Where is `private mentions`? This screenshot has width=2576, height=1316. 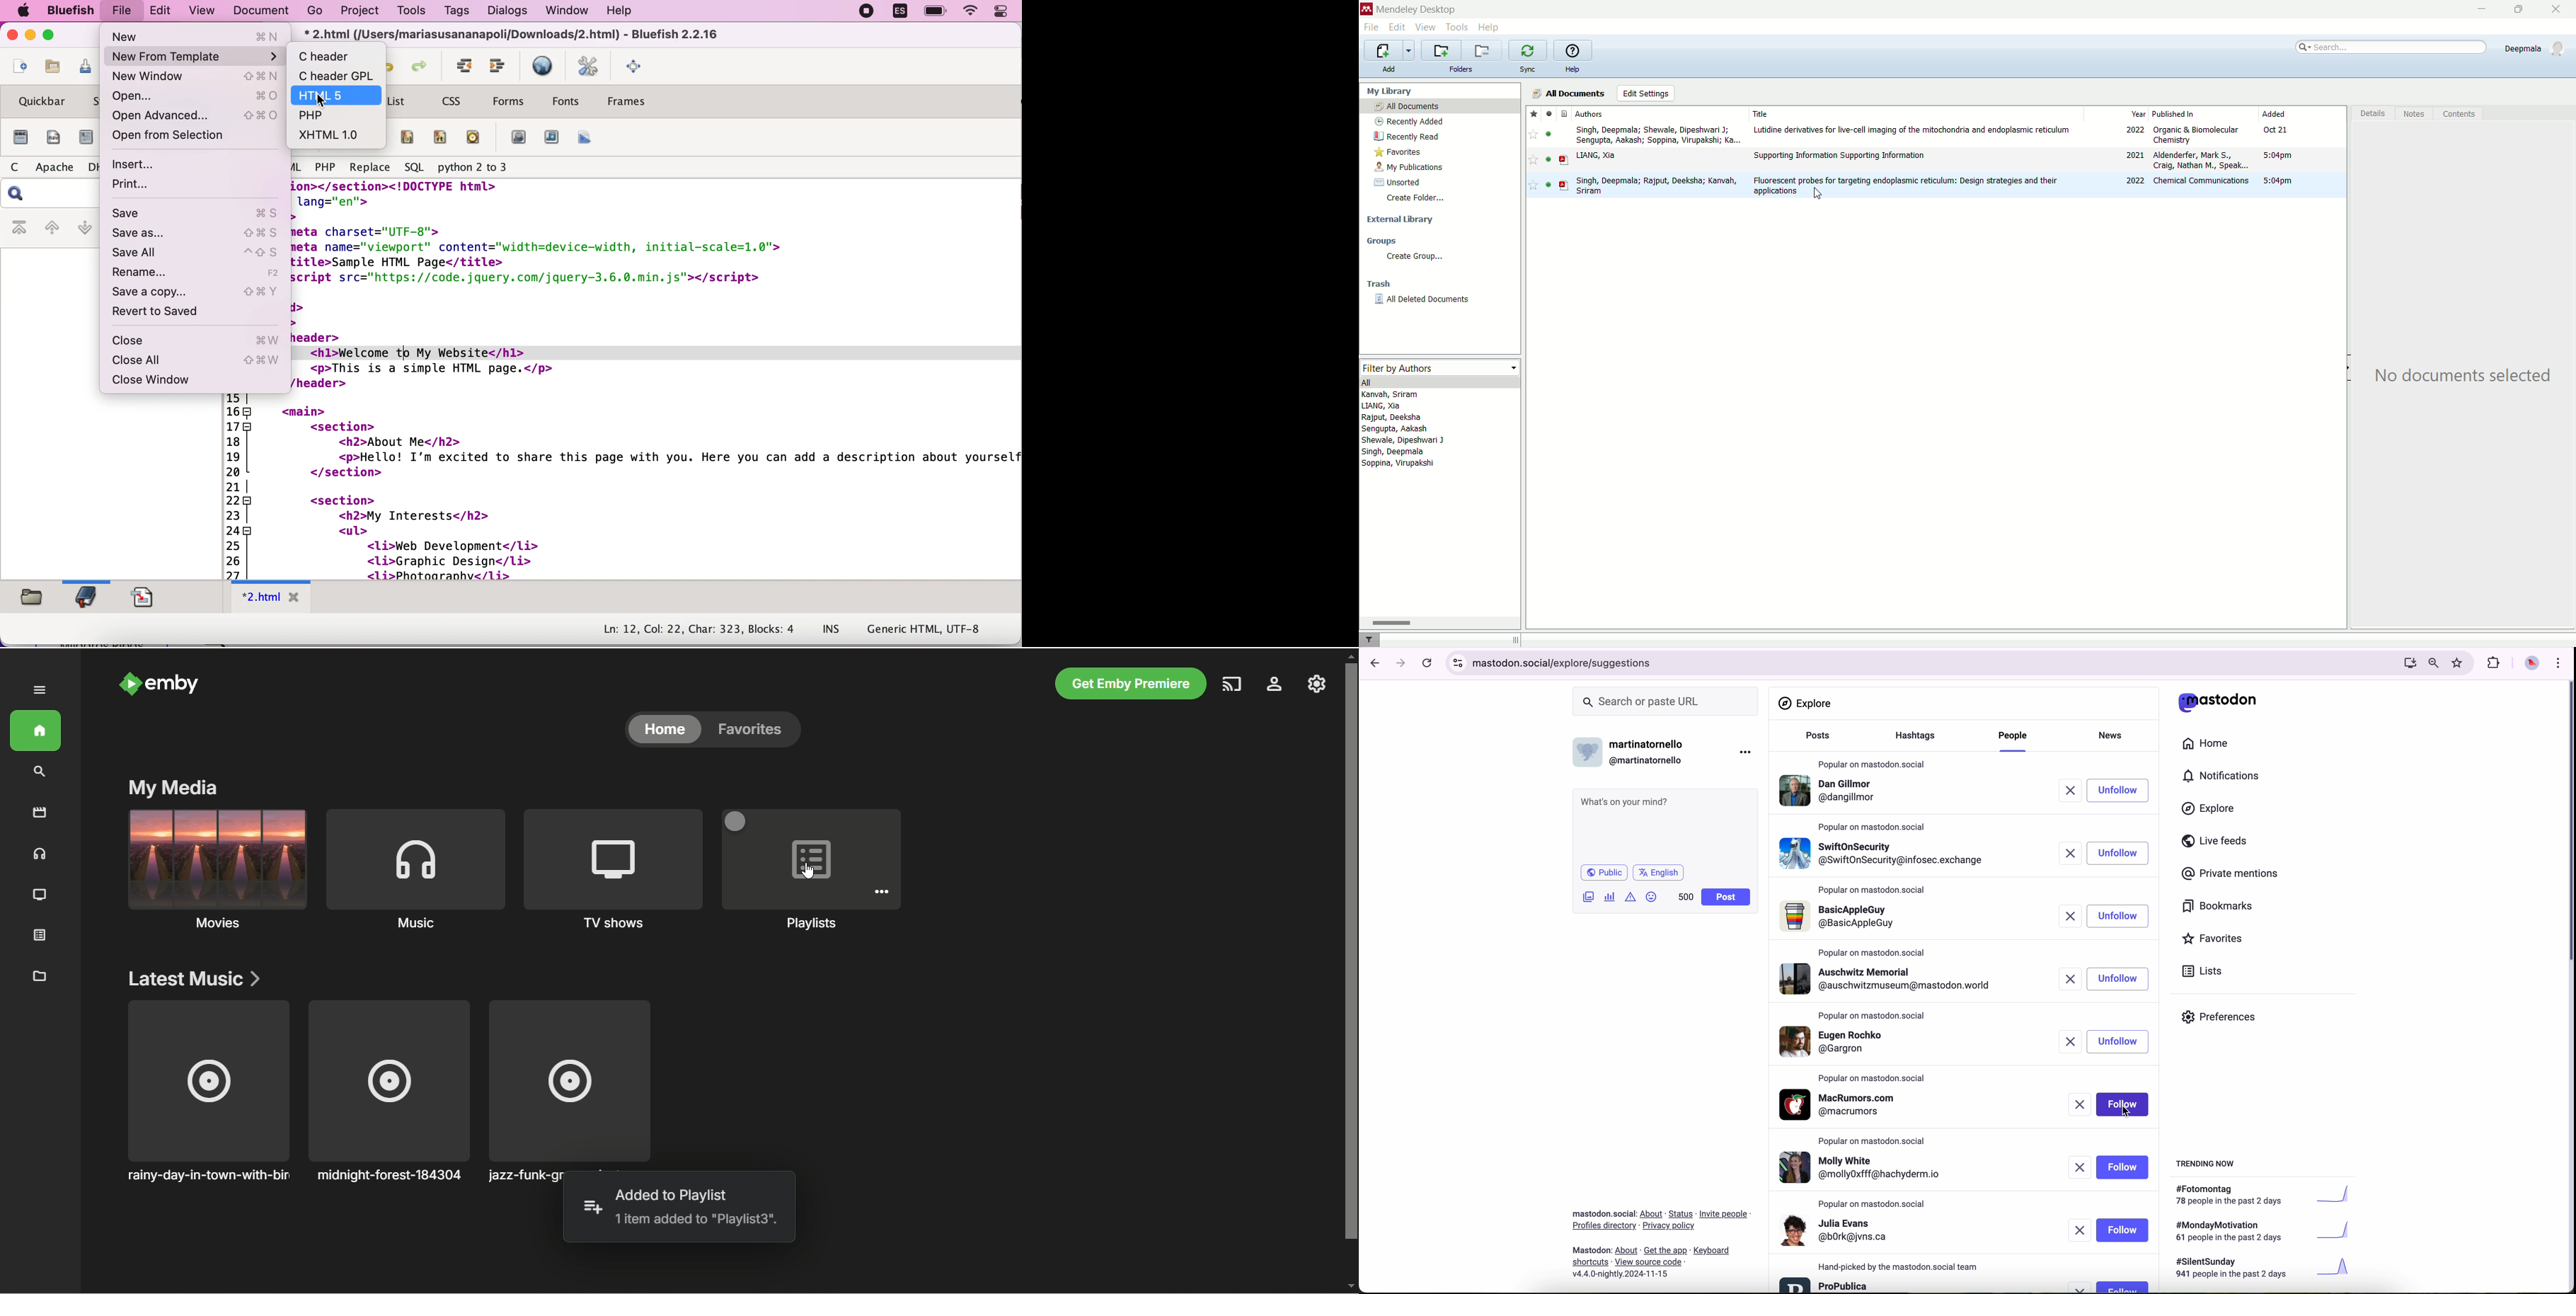 private mentions is located at coordinates (2231, 874).